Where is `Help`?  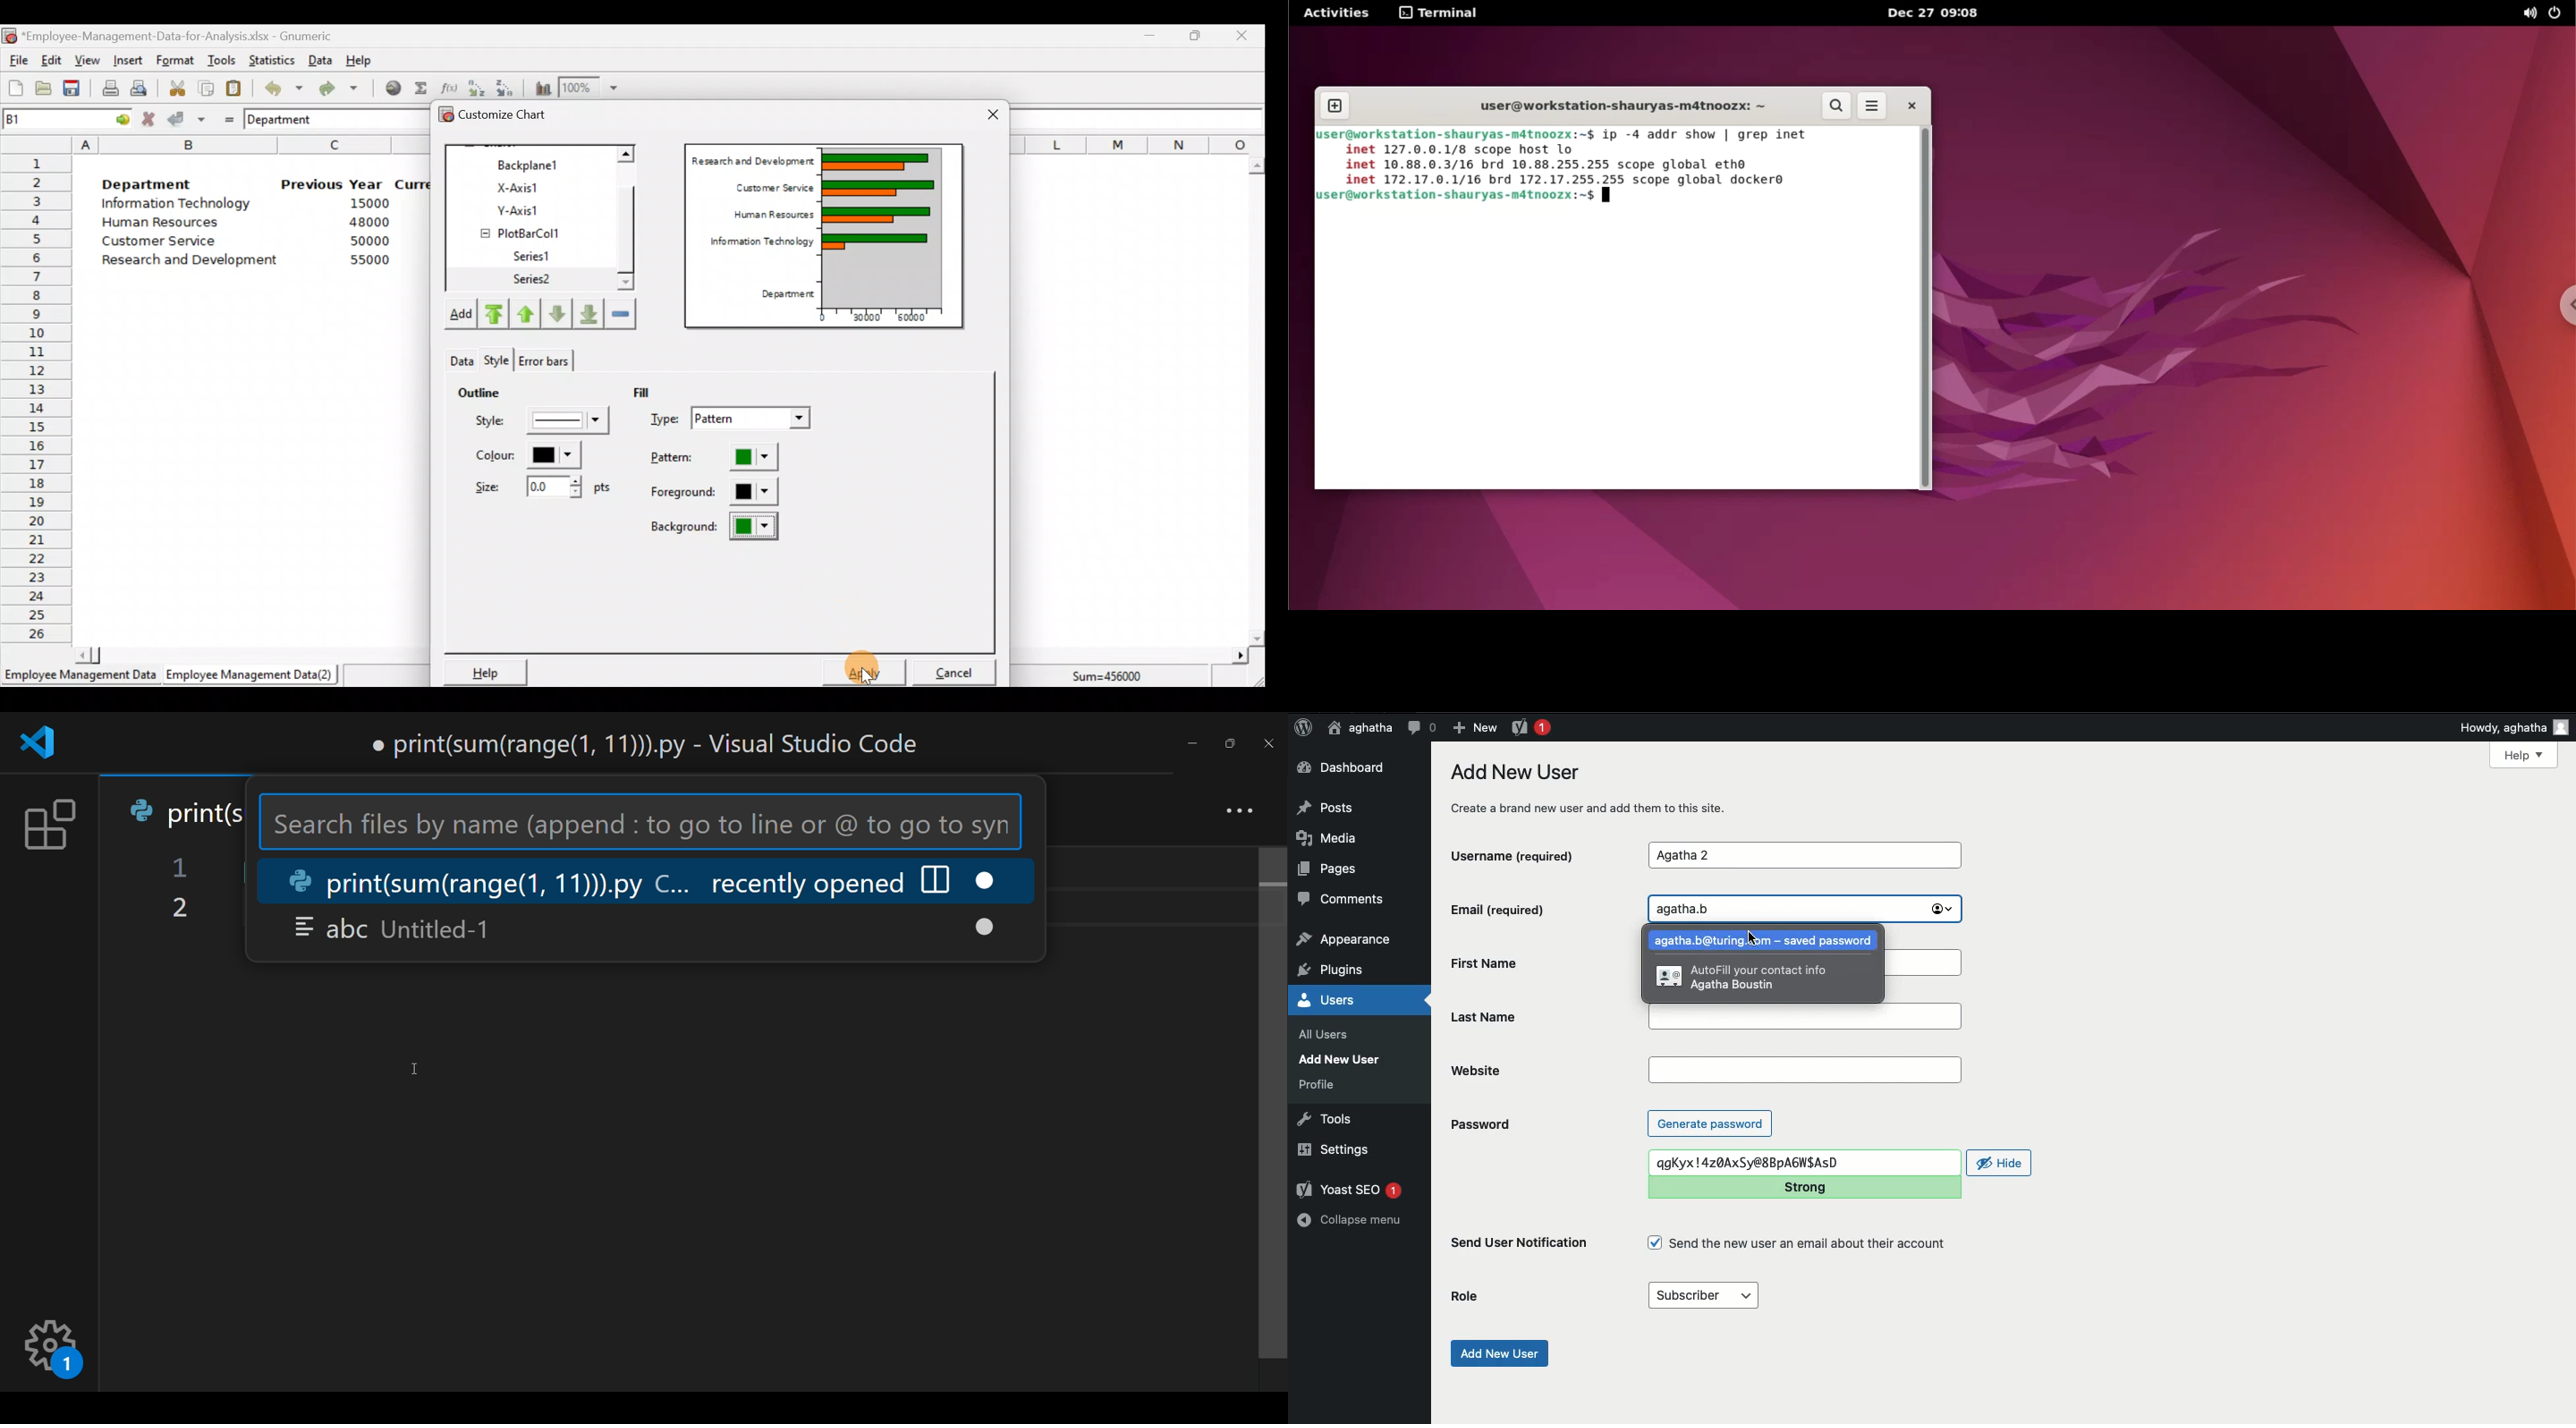
Help is located at coordinates (483, 672).